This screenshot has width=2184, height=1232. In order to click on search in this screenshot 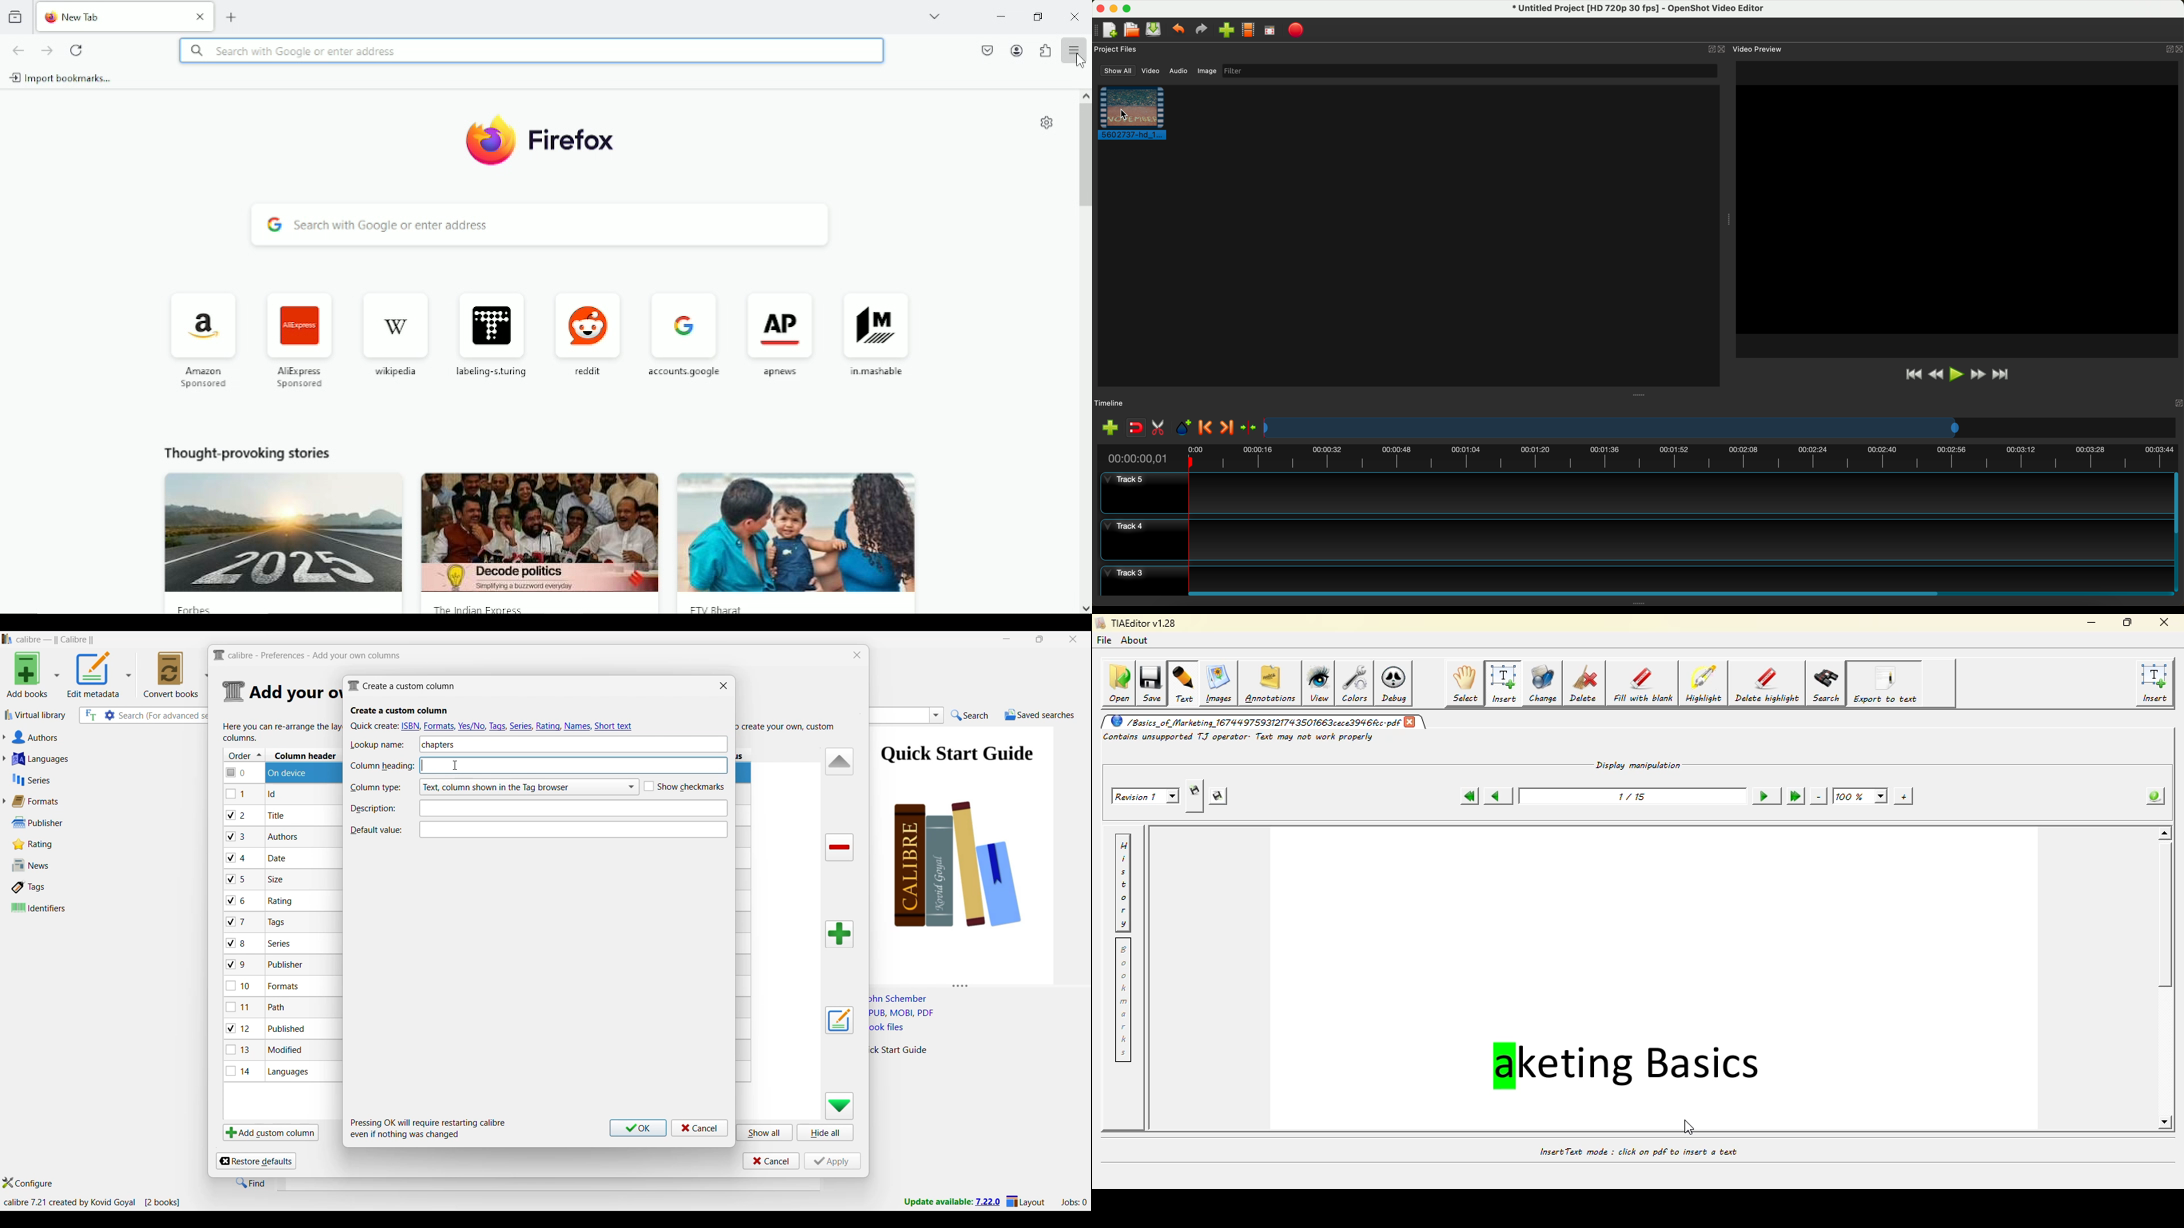, I will do `click(1827, 684)`.